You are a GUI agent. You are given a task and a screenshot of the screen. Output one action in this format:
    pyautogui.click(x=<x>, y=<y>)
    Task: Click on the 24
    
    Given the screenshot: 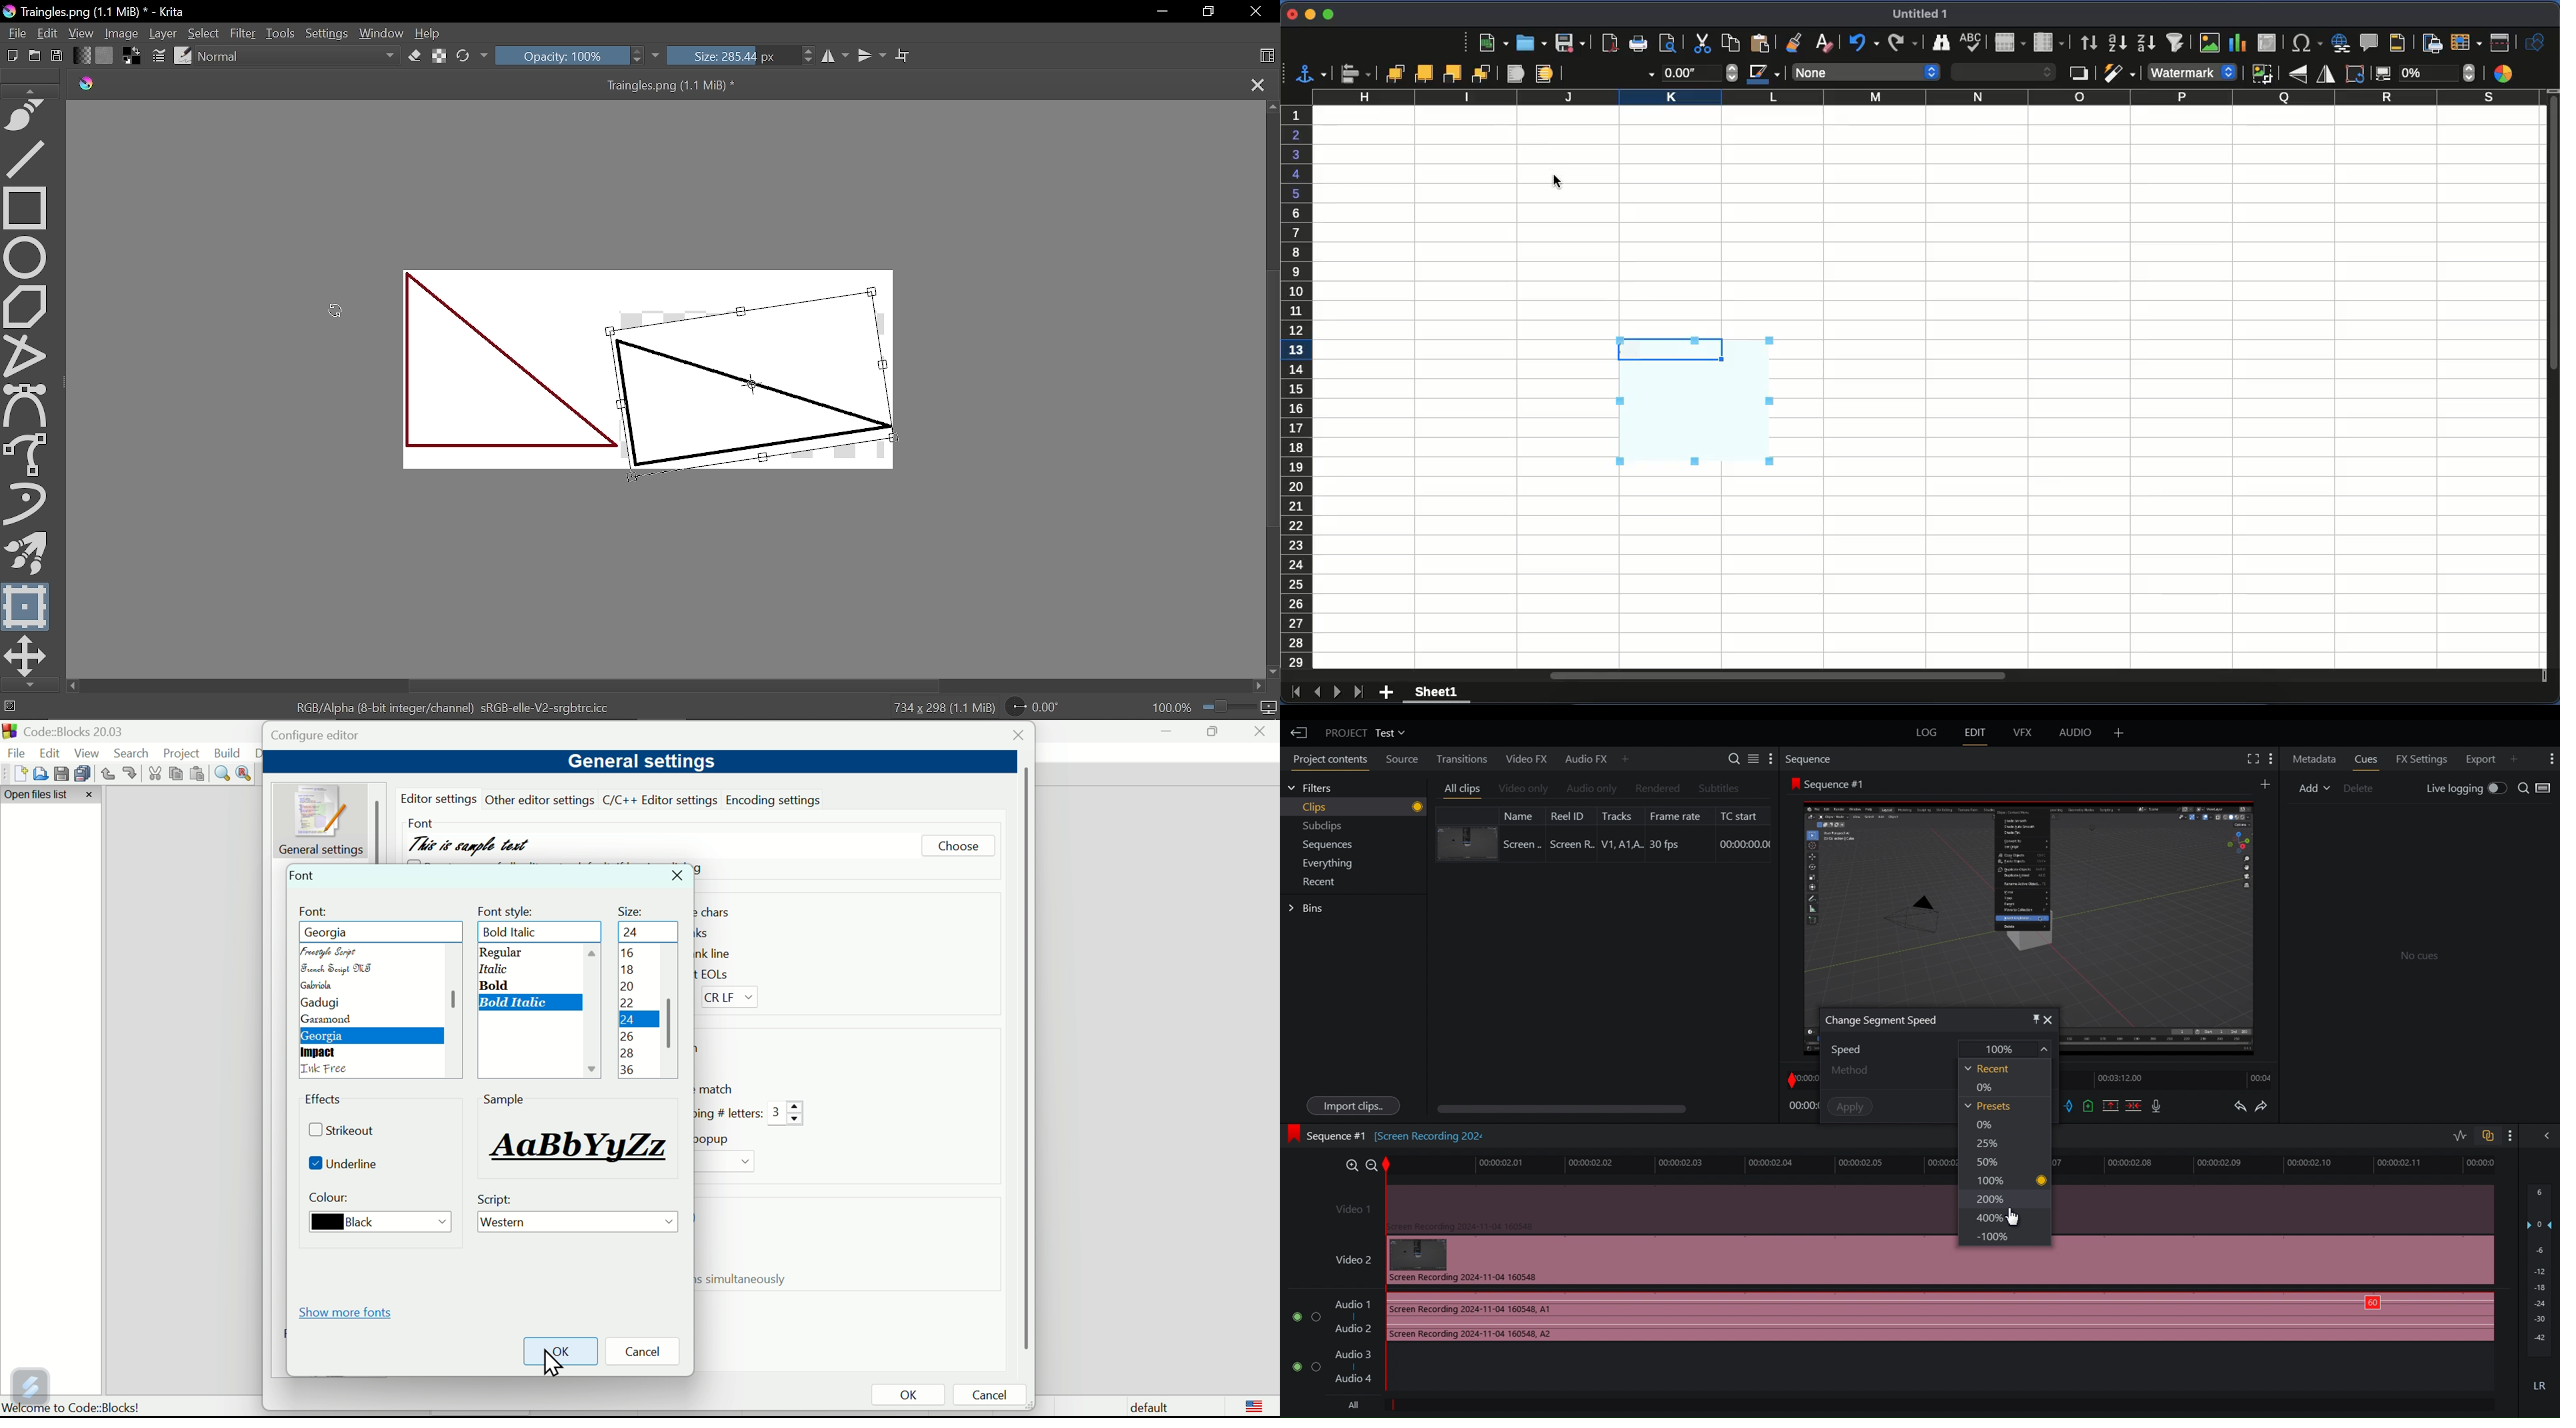 What is the action you would take?
    pyautogui.click(x=626, y=1022)
    